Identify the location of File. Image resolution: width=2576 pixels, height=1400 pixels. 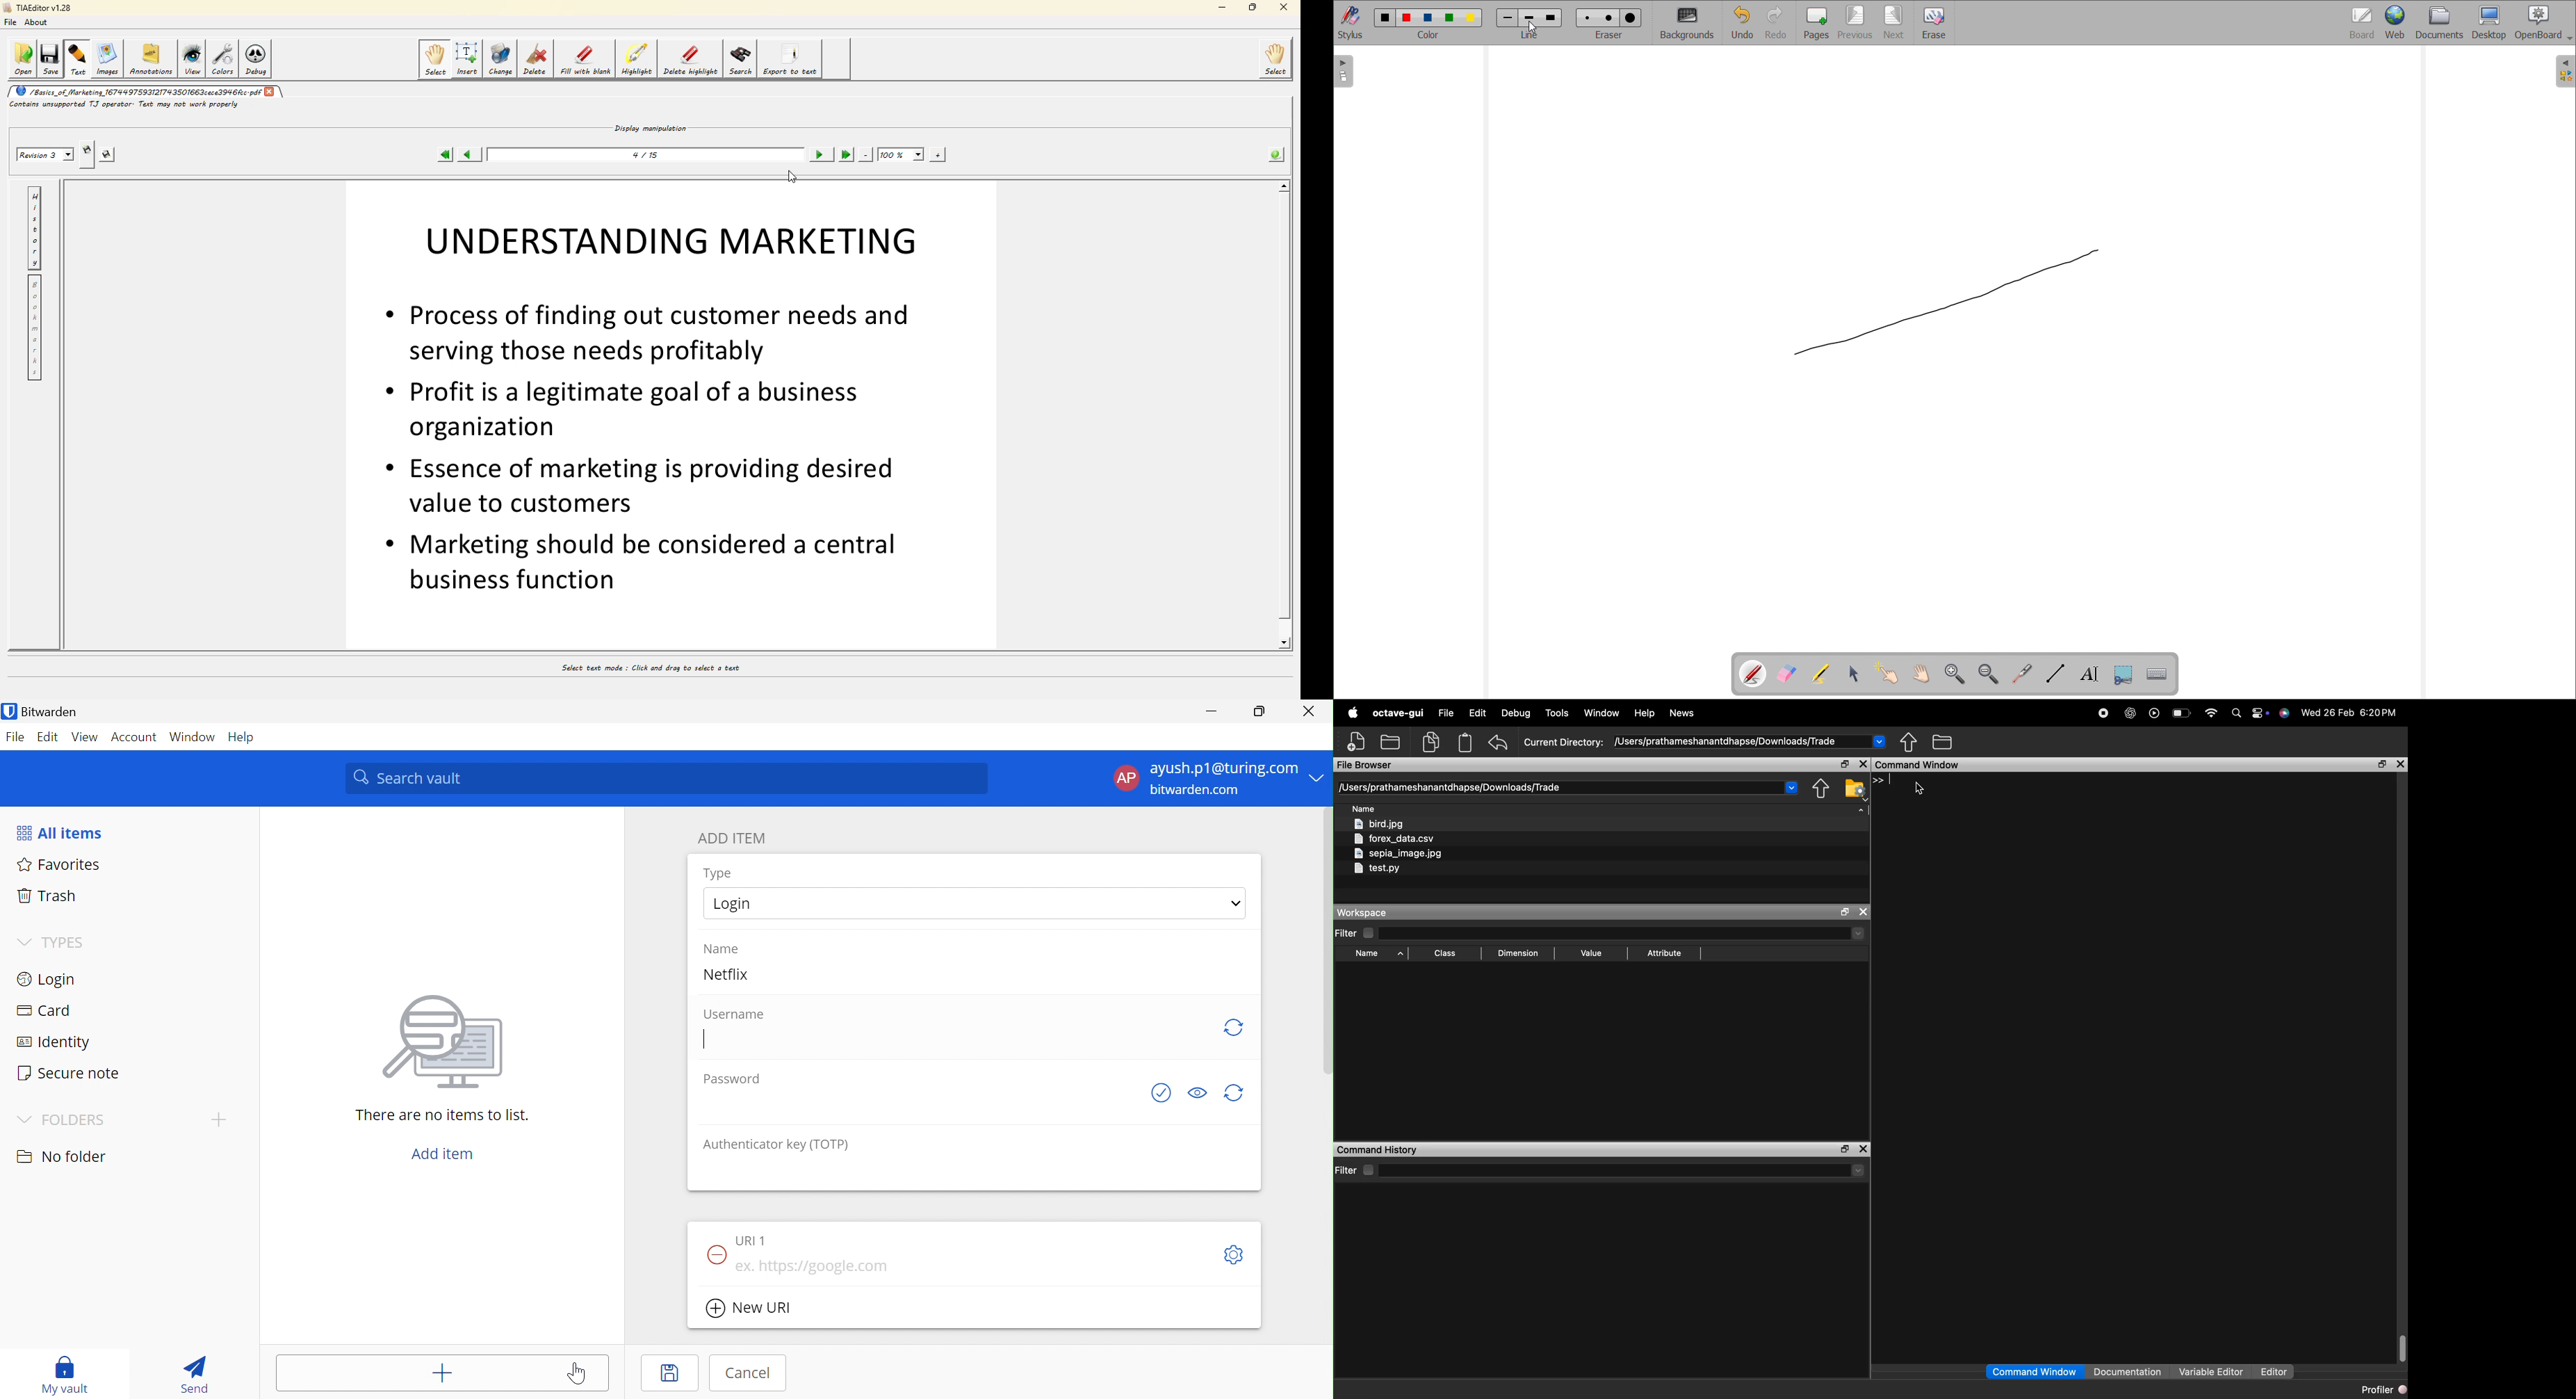
(1446, 712).